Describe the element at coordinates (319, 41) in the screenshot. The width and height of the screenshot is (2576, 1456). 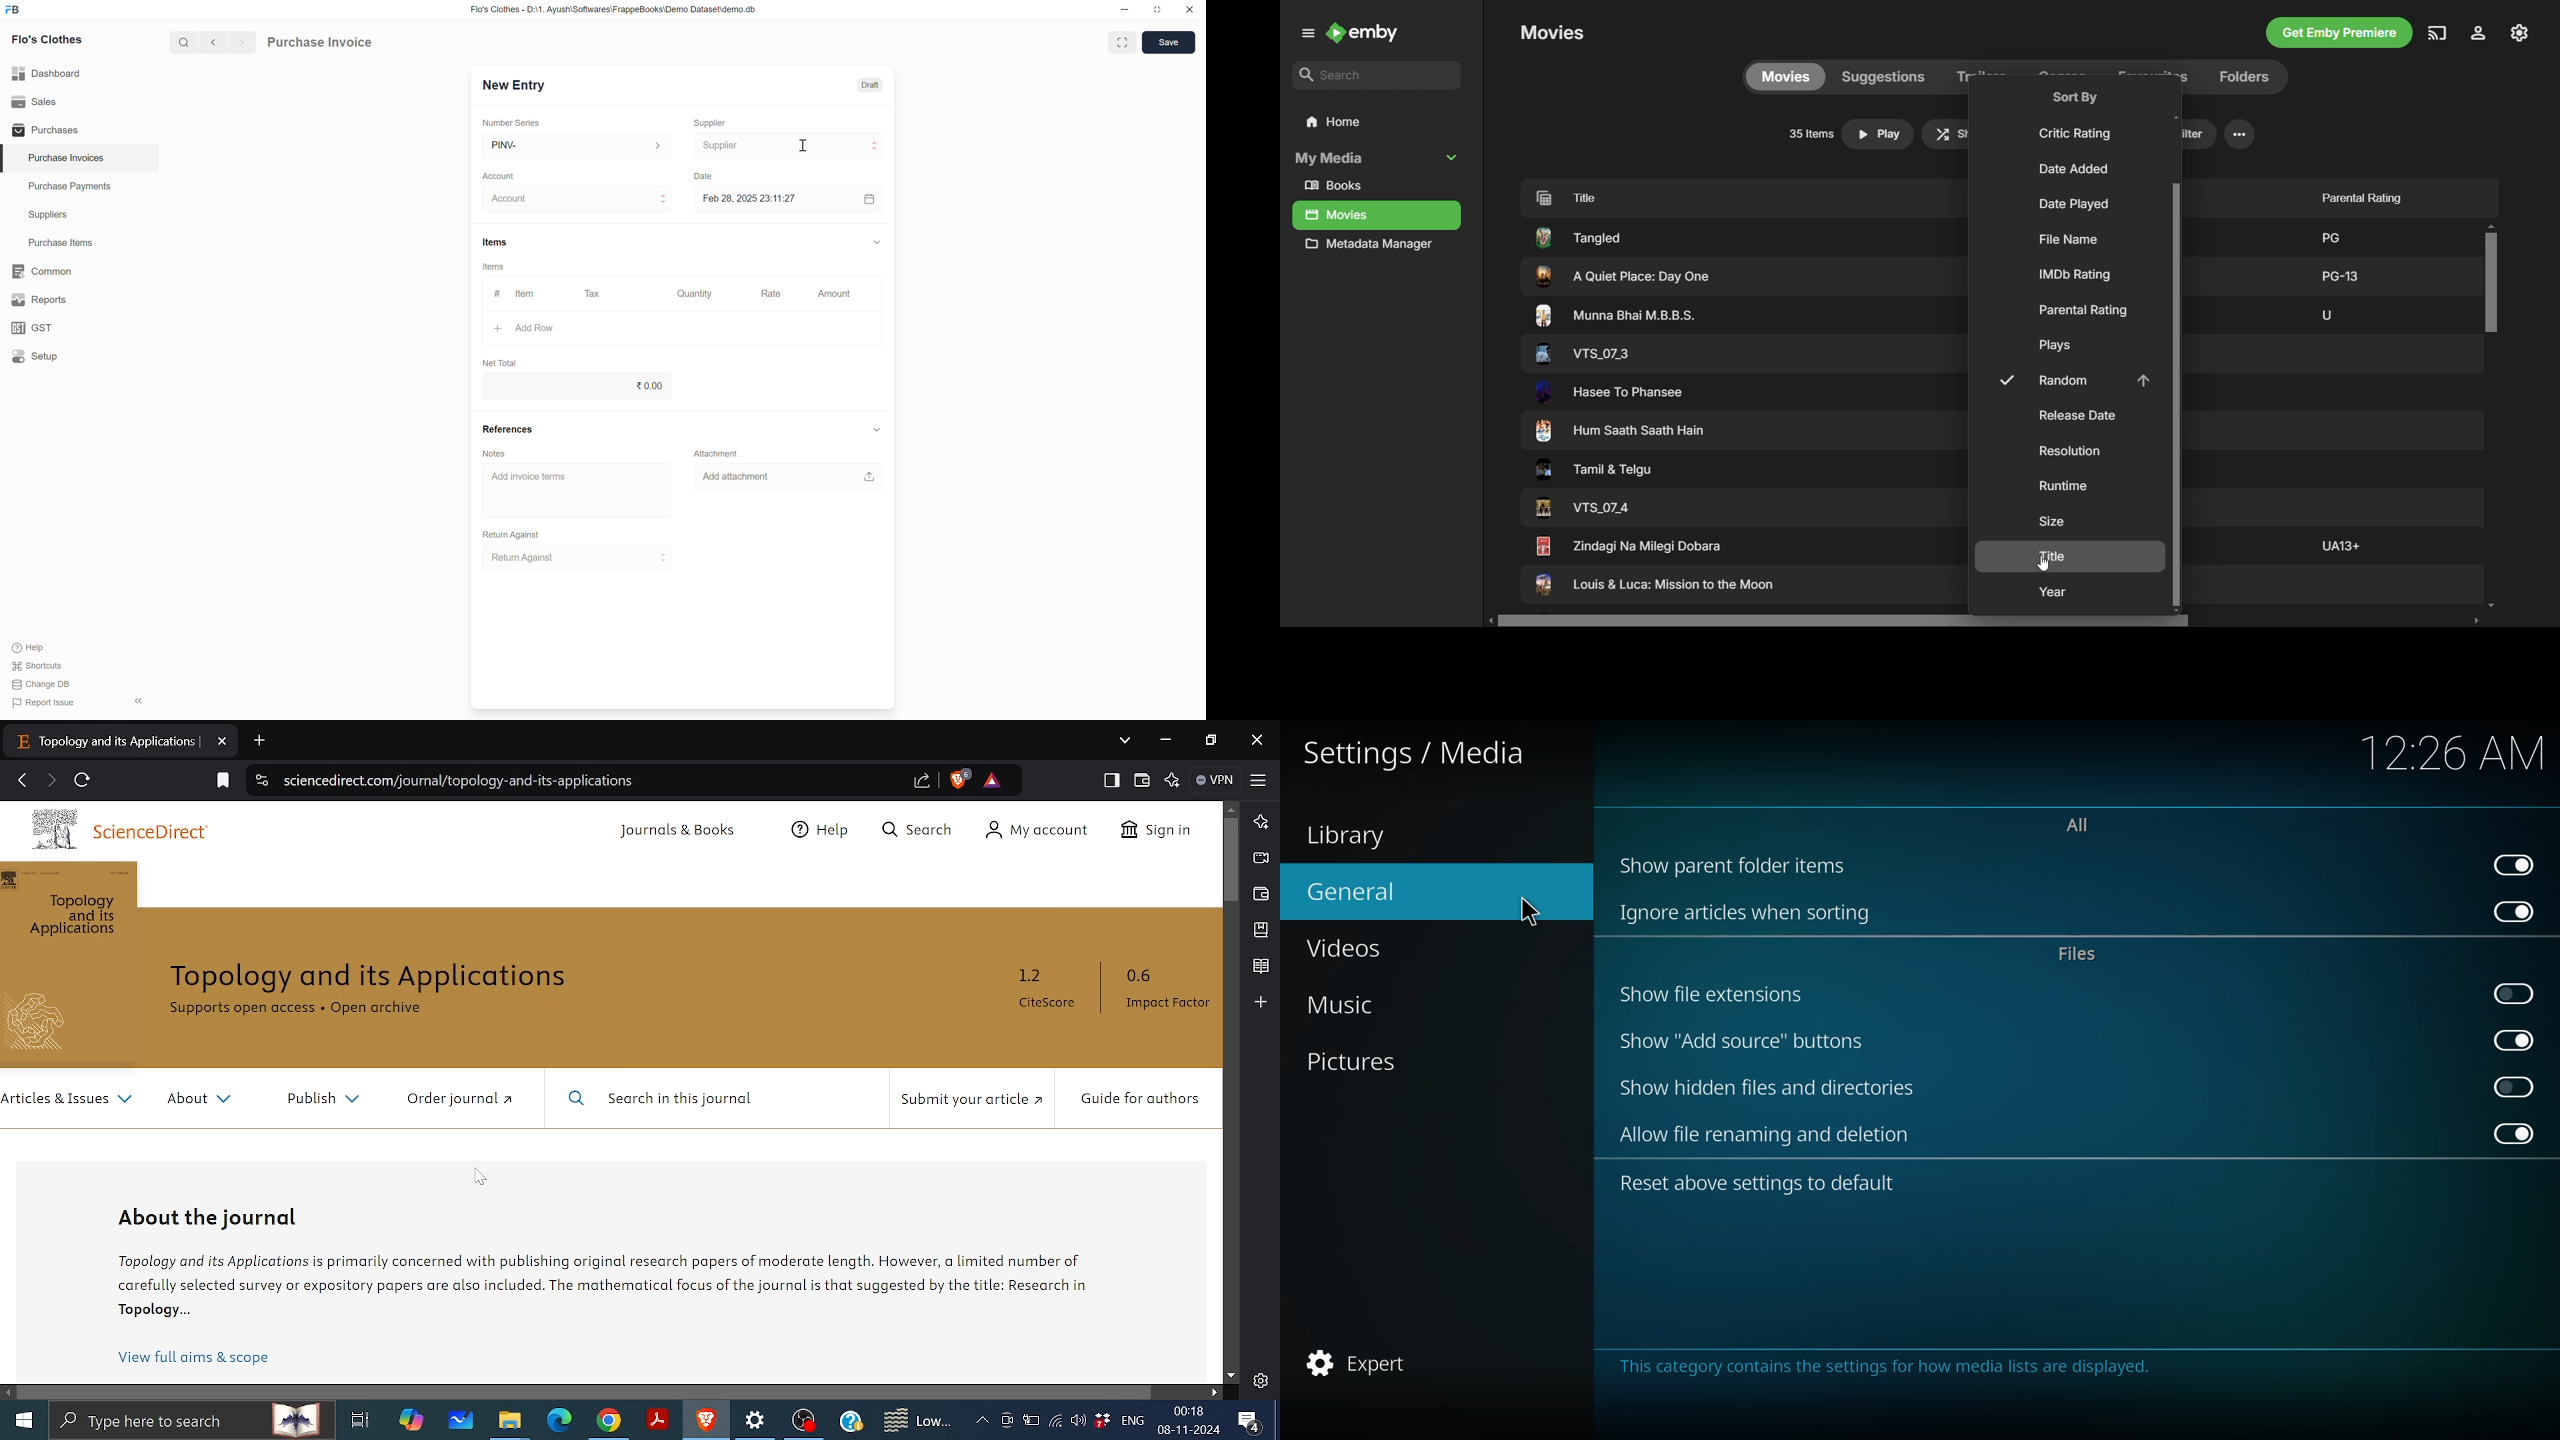
I see `Purchase Invoice` at that location.